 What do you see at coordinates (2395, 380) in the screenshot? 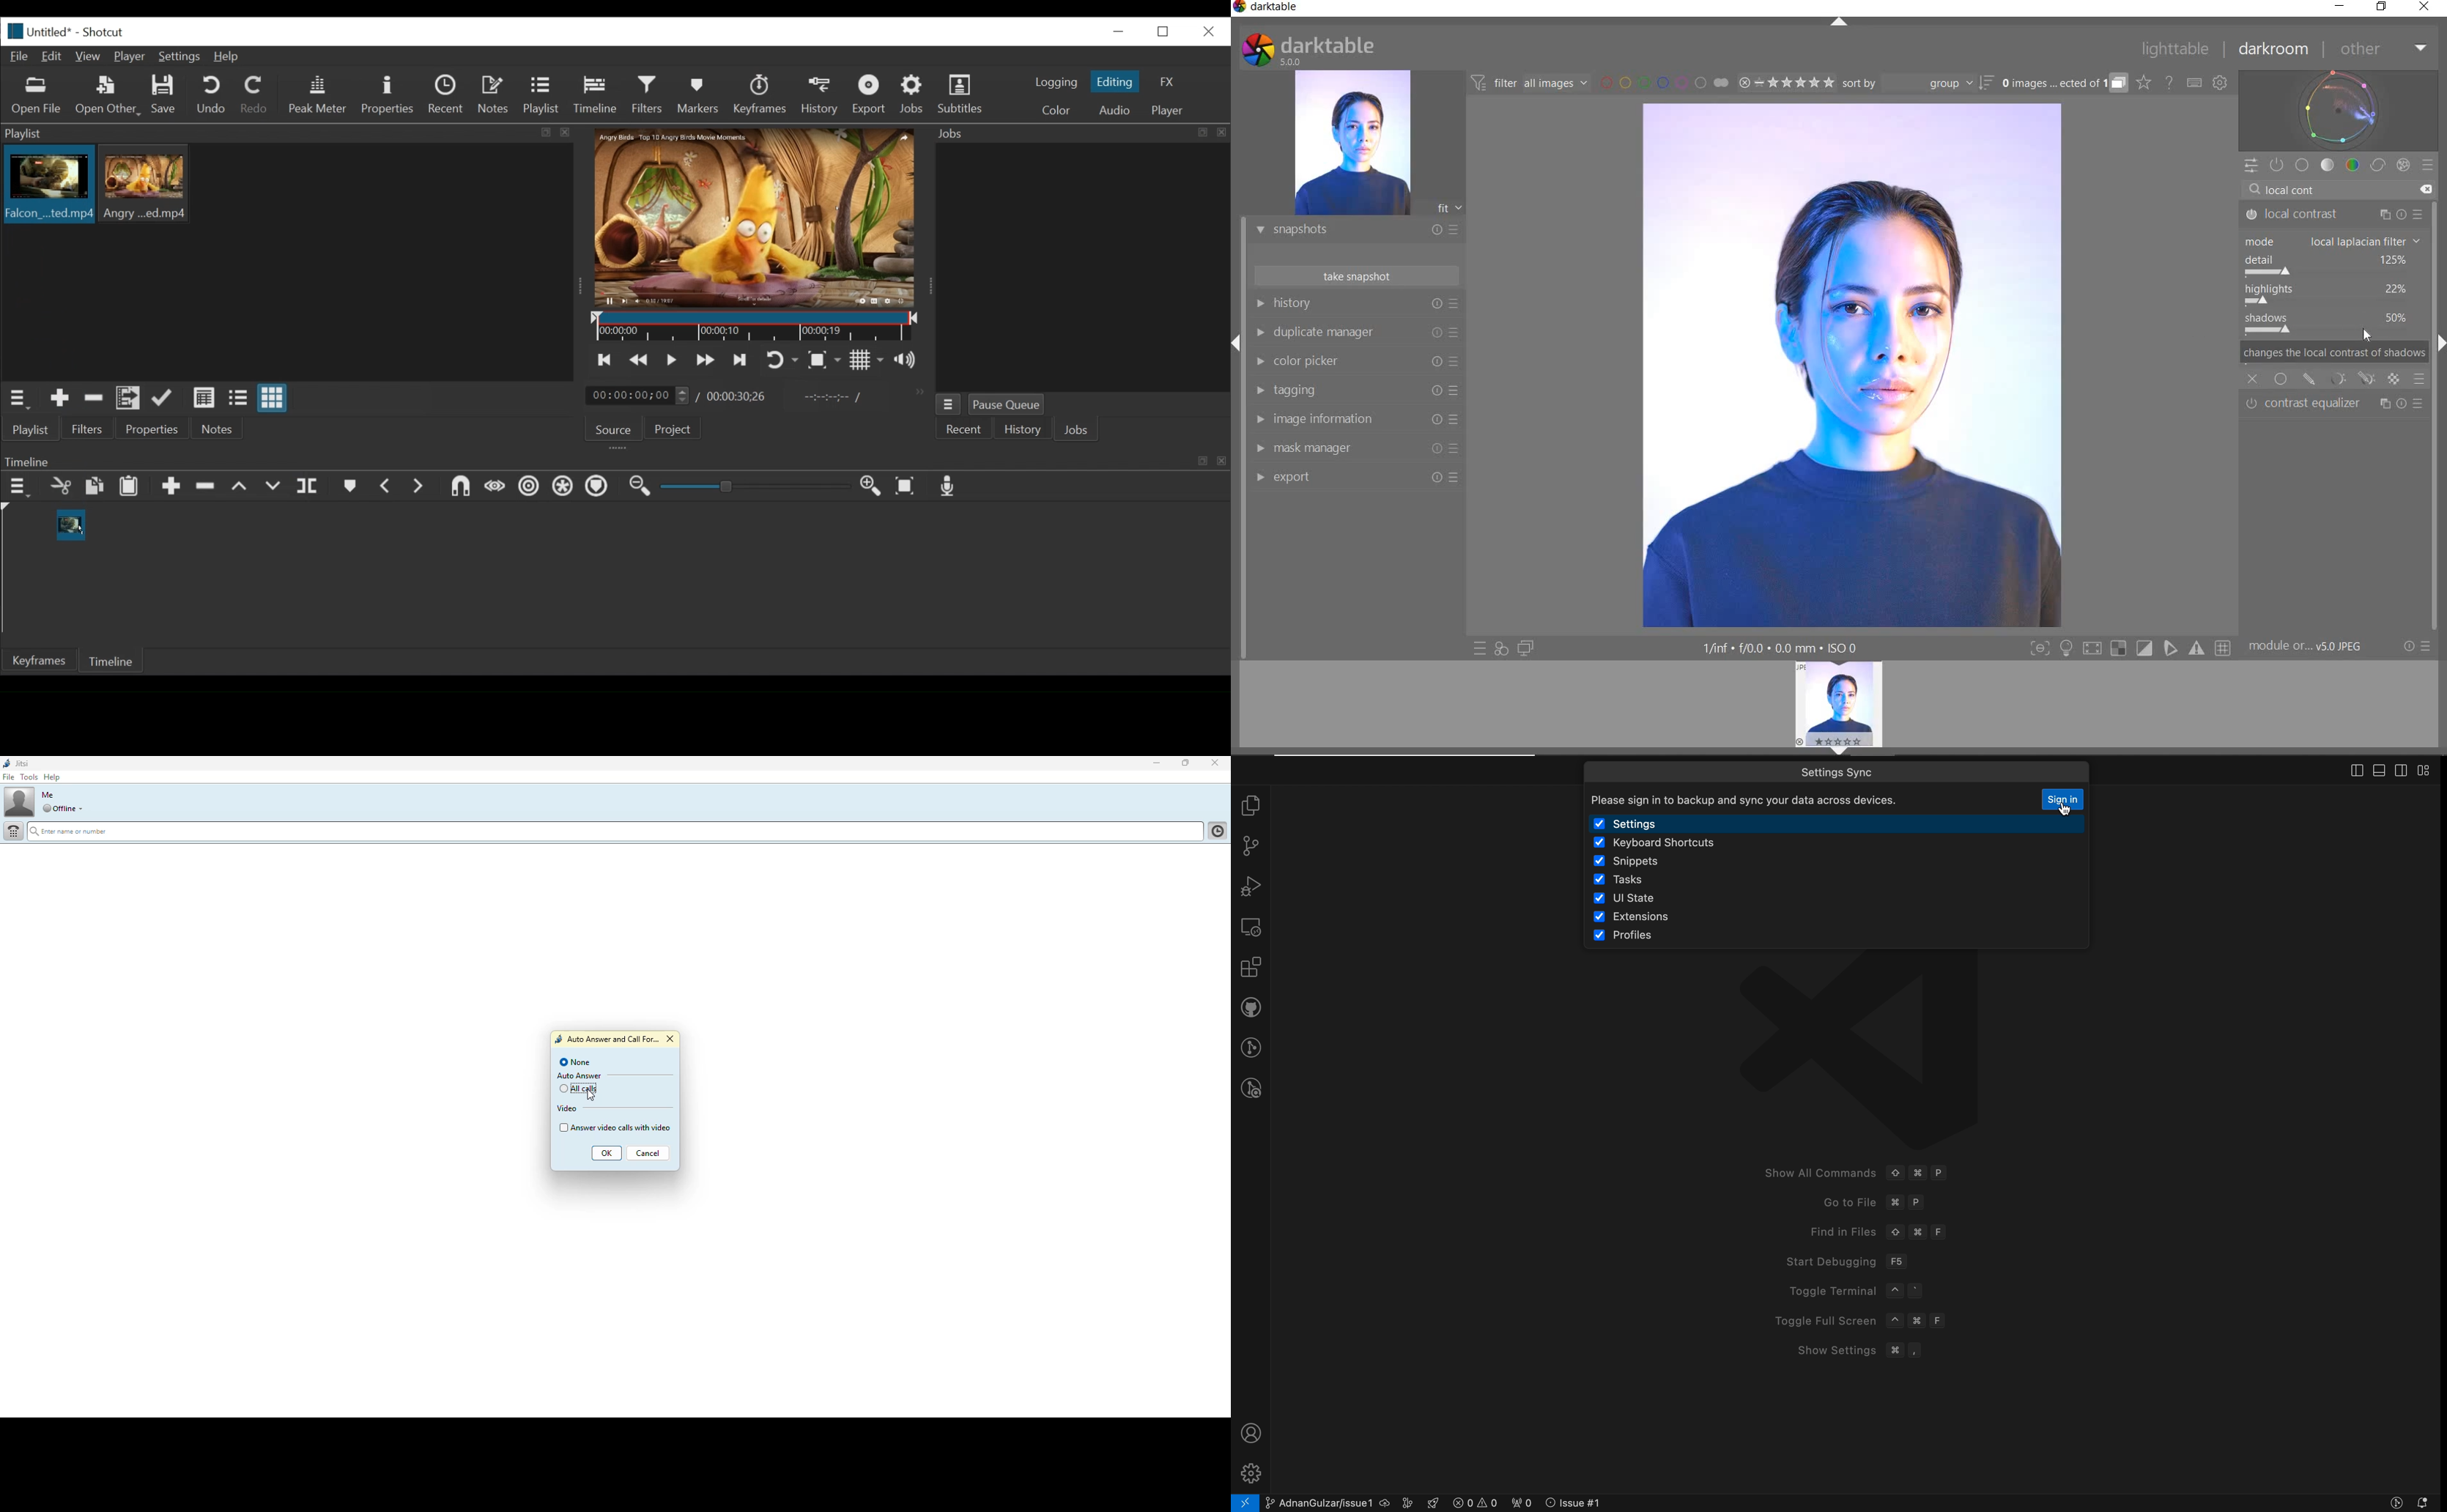
I see `MASK OPTION` at bounding box center [2395, 380].